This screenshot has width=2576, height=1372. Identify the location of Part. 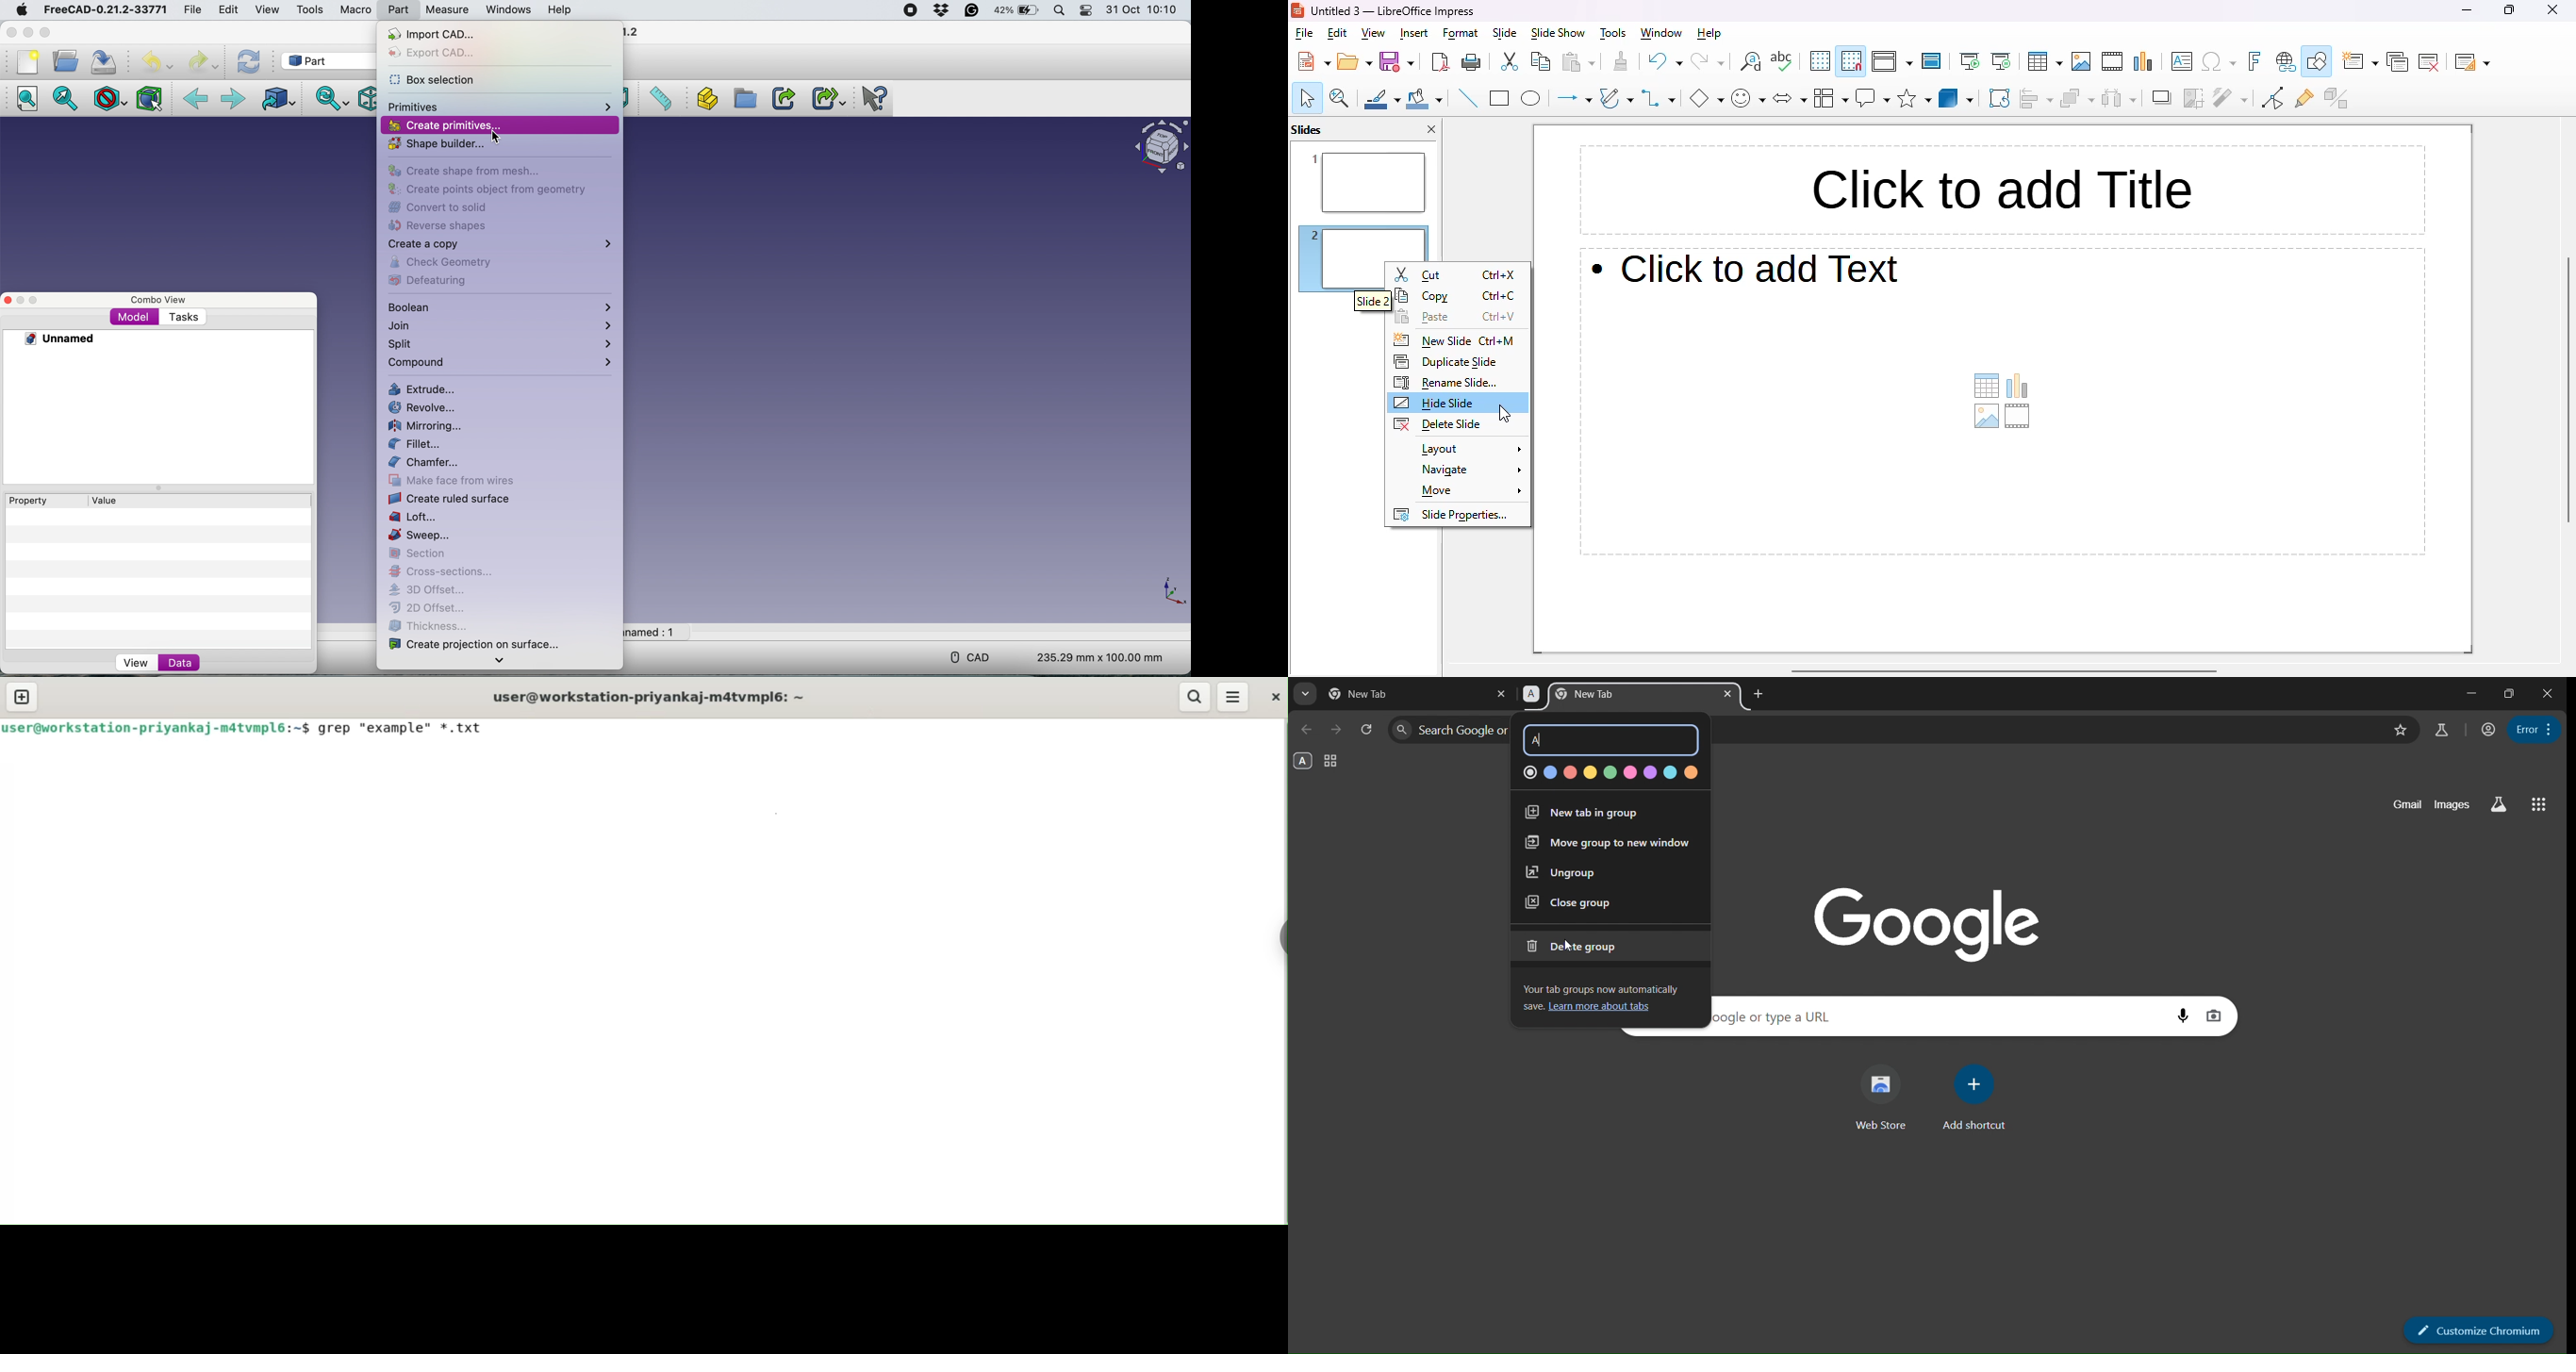
(399, 9).